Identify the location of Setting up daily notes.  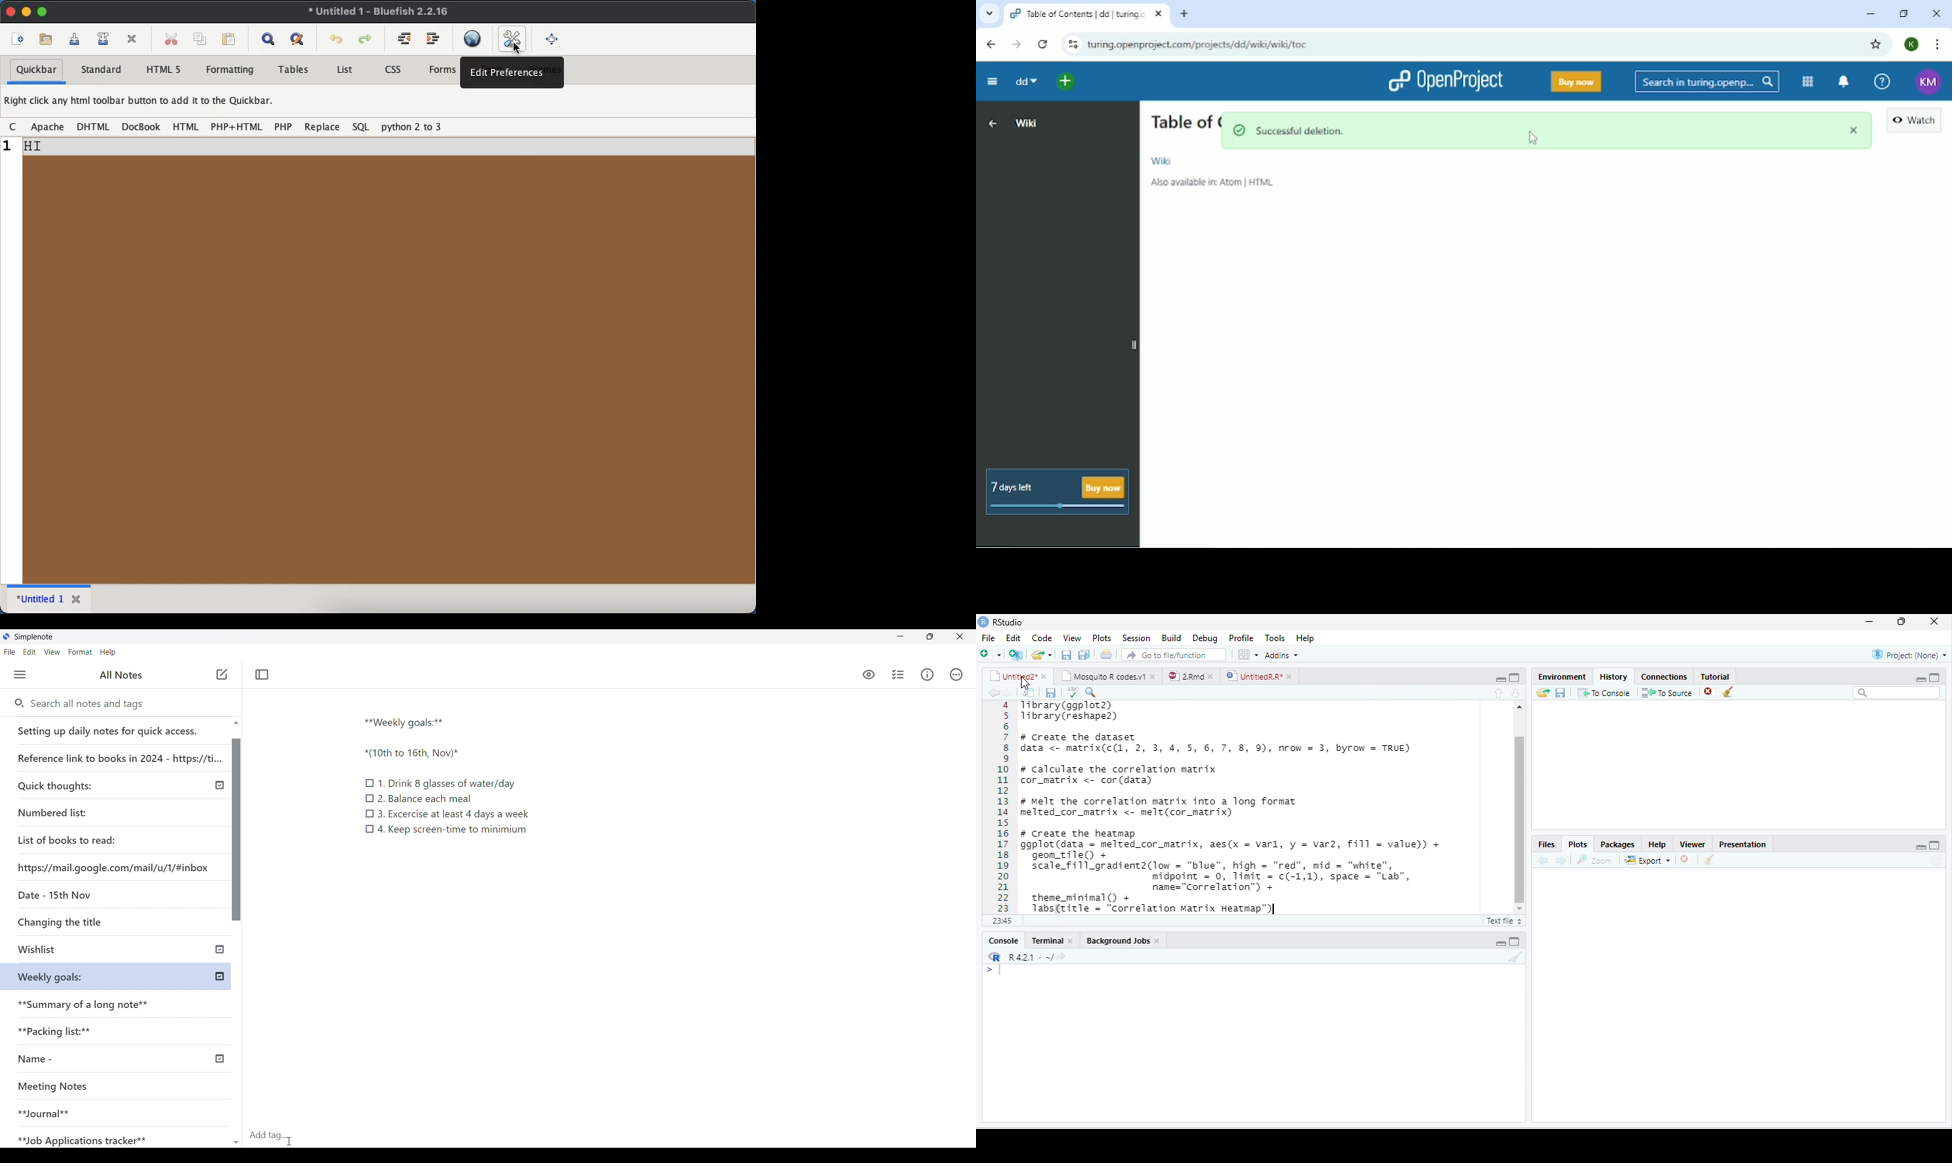
(117, 728).